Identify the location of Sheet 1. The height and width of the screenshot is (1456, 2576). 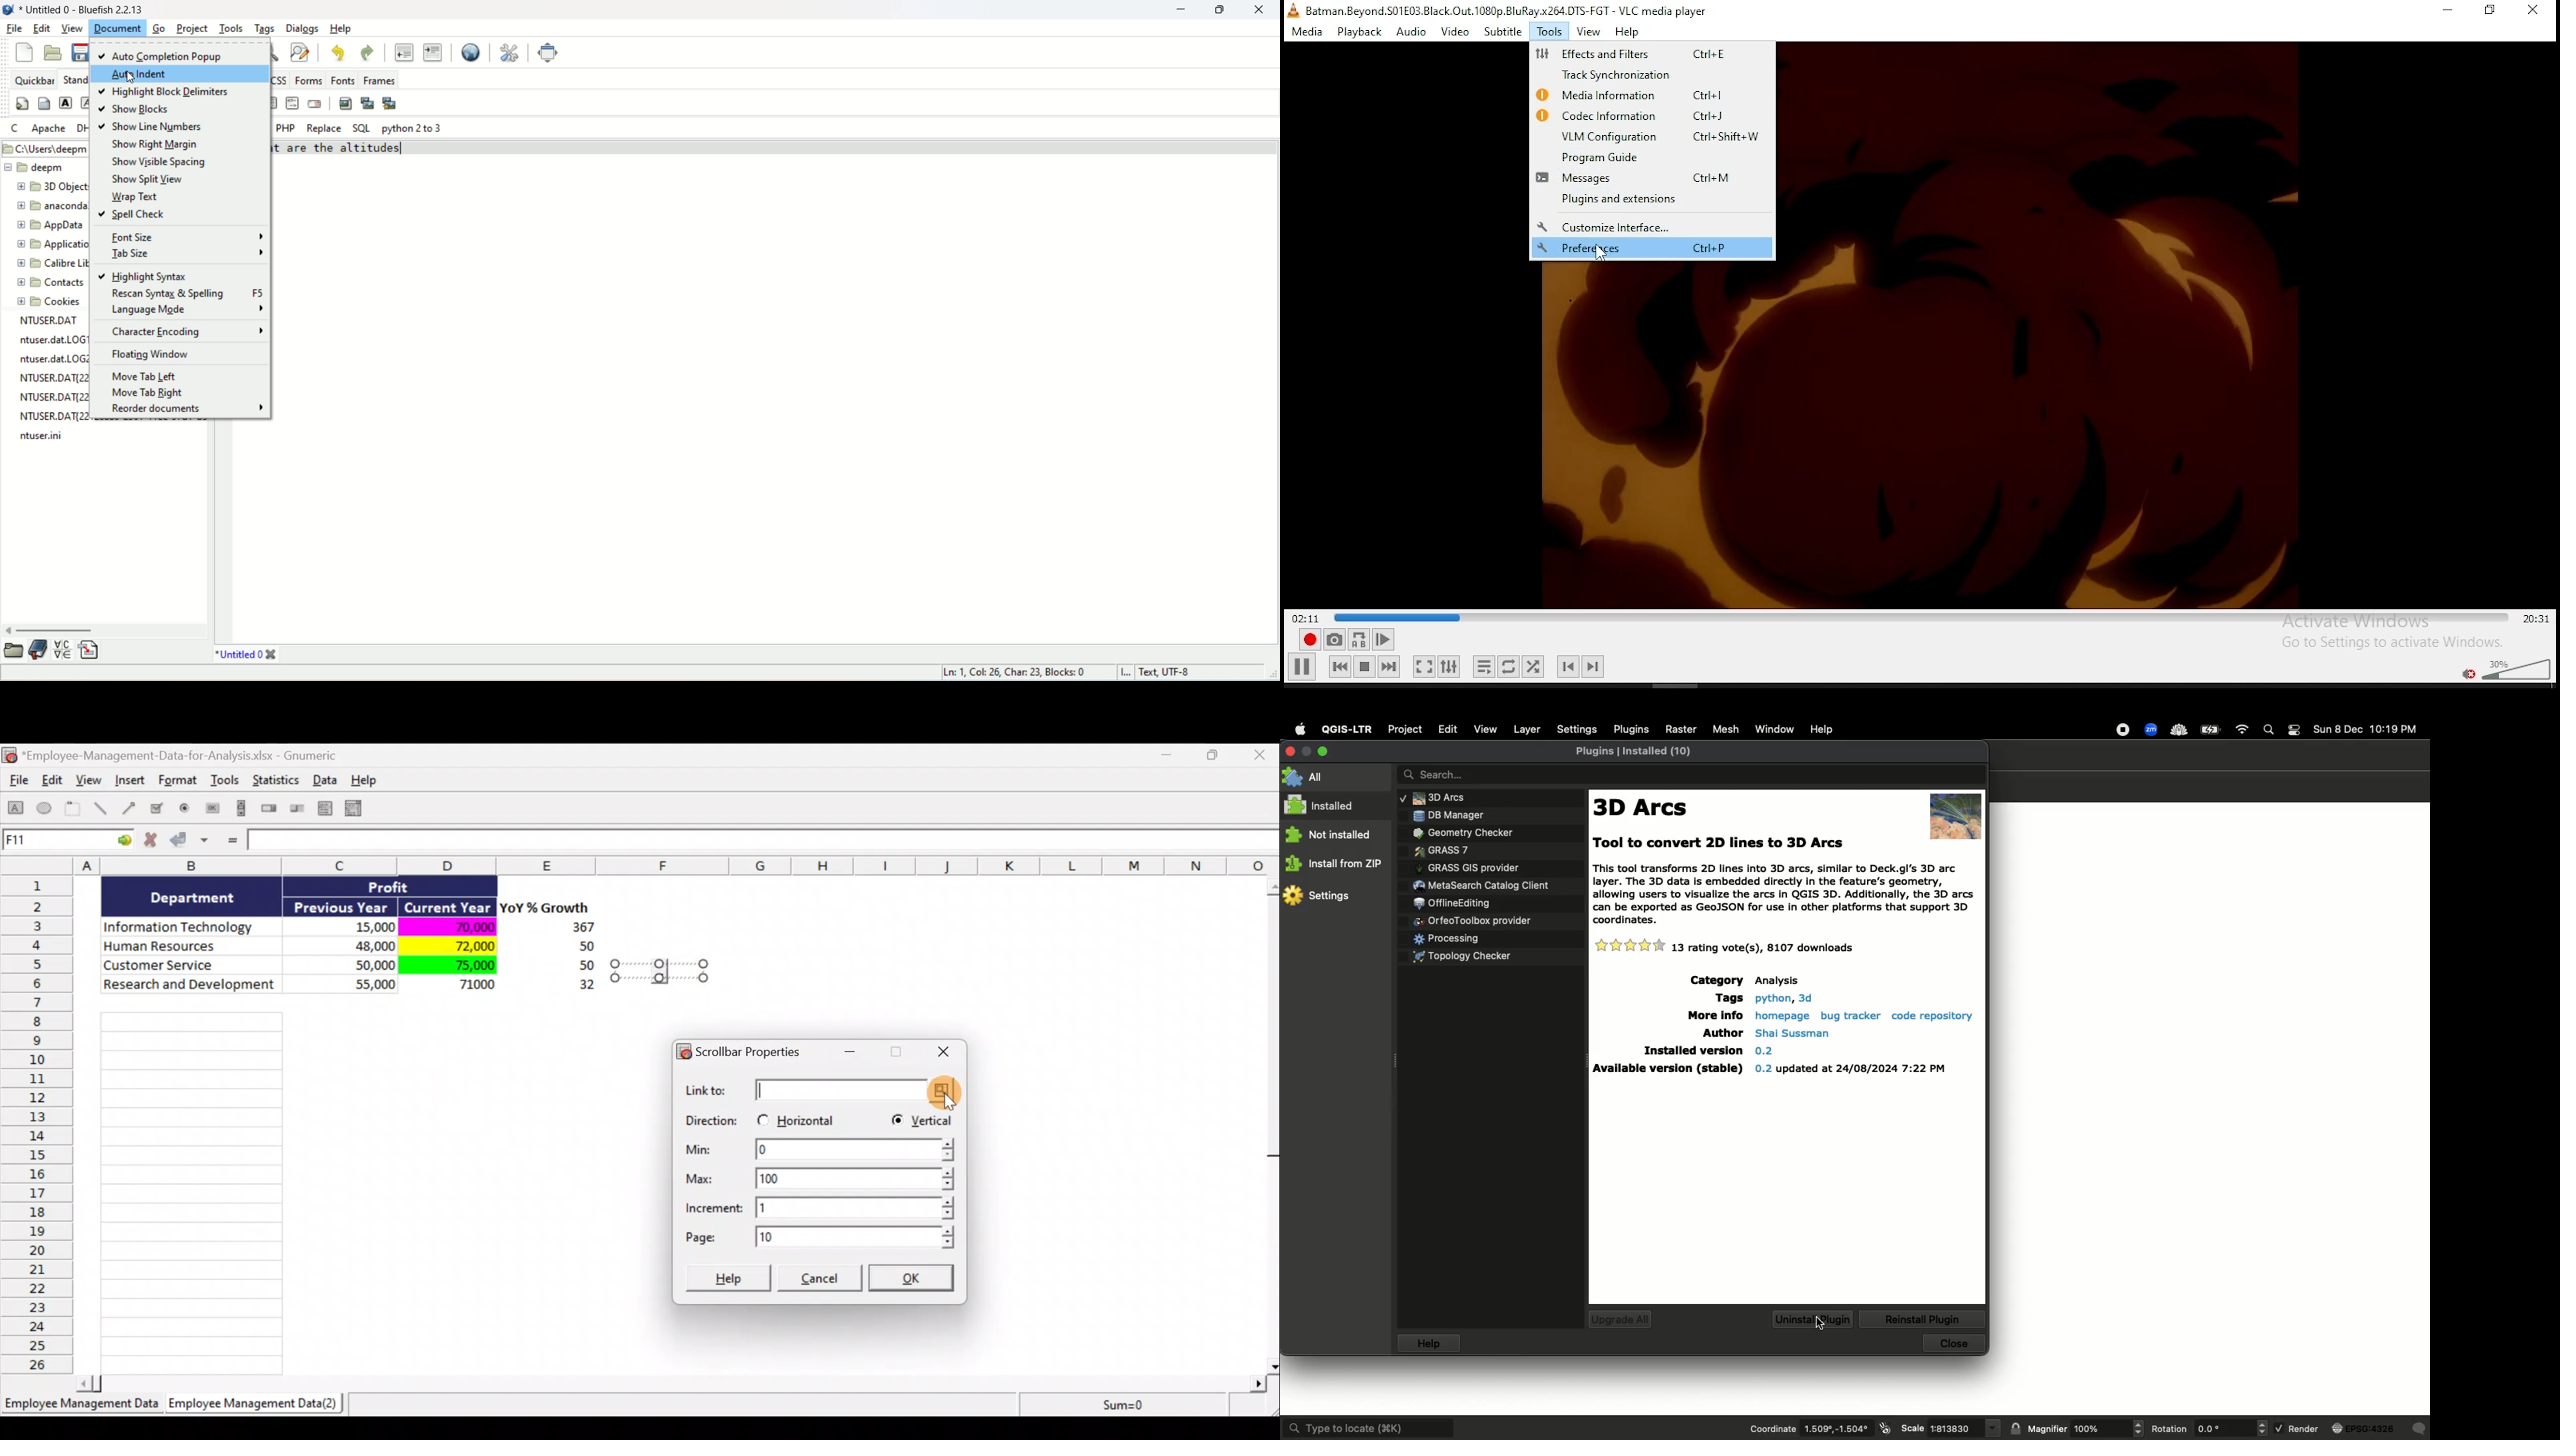
(83, 1408).